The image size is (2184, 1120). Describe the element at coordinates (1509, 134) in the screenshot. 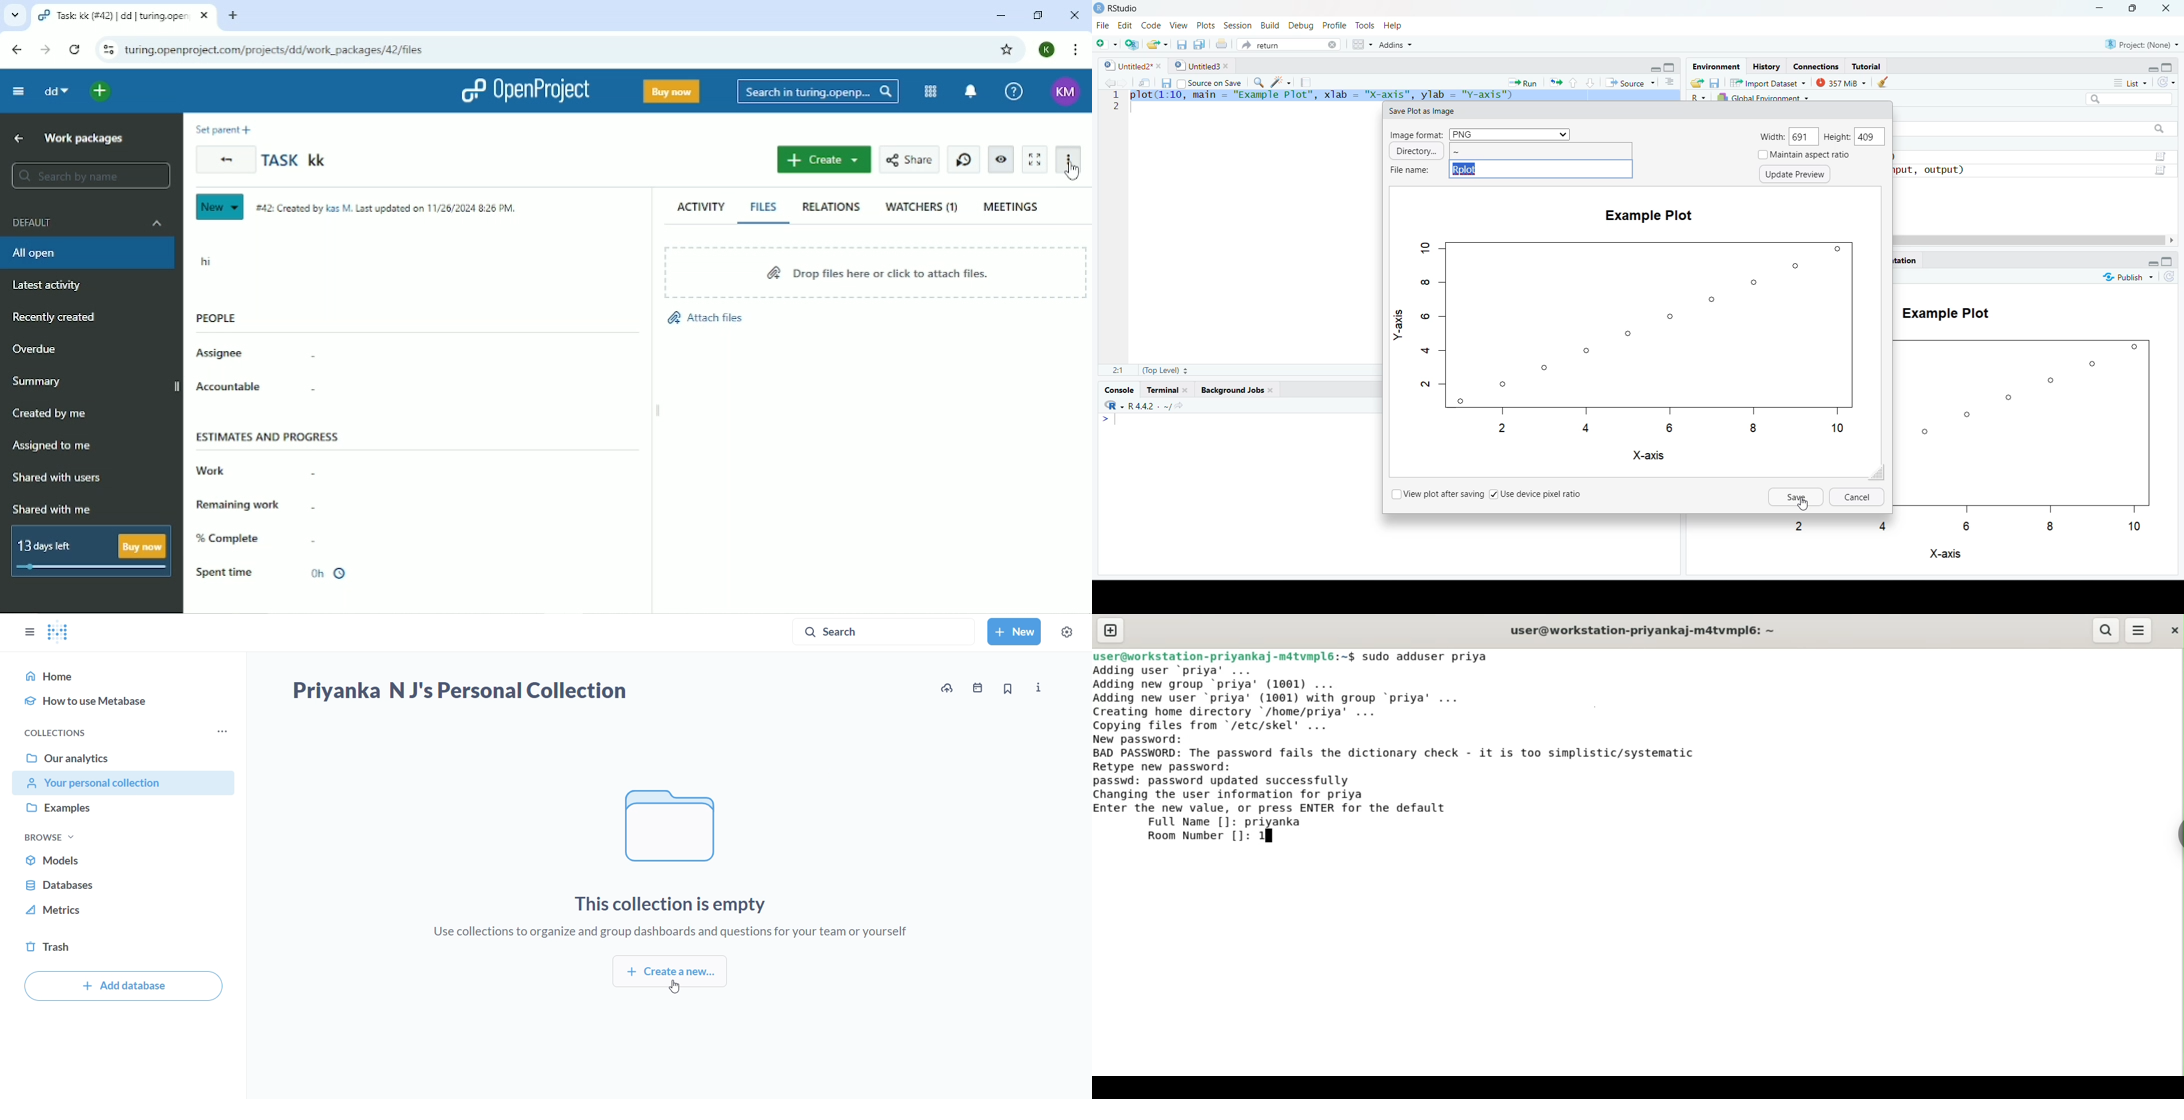

I see `PNG` at that location.